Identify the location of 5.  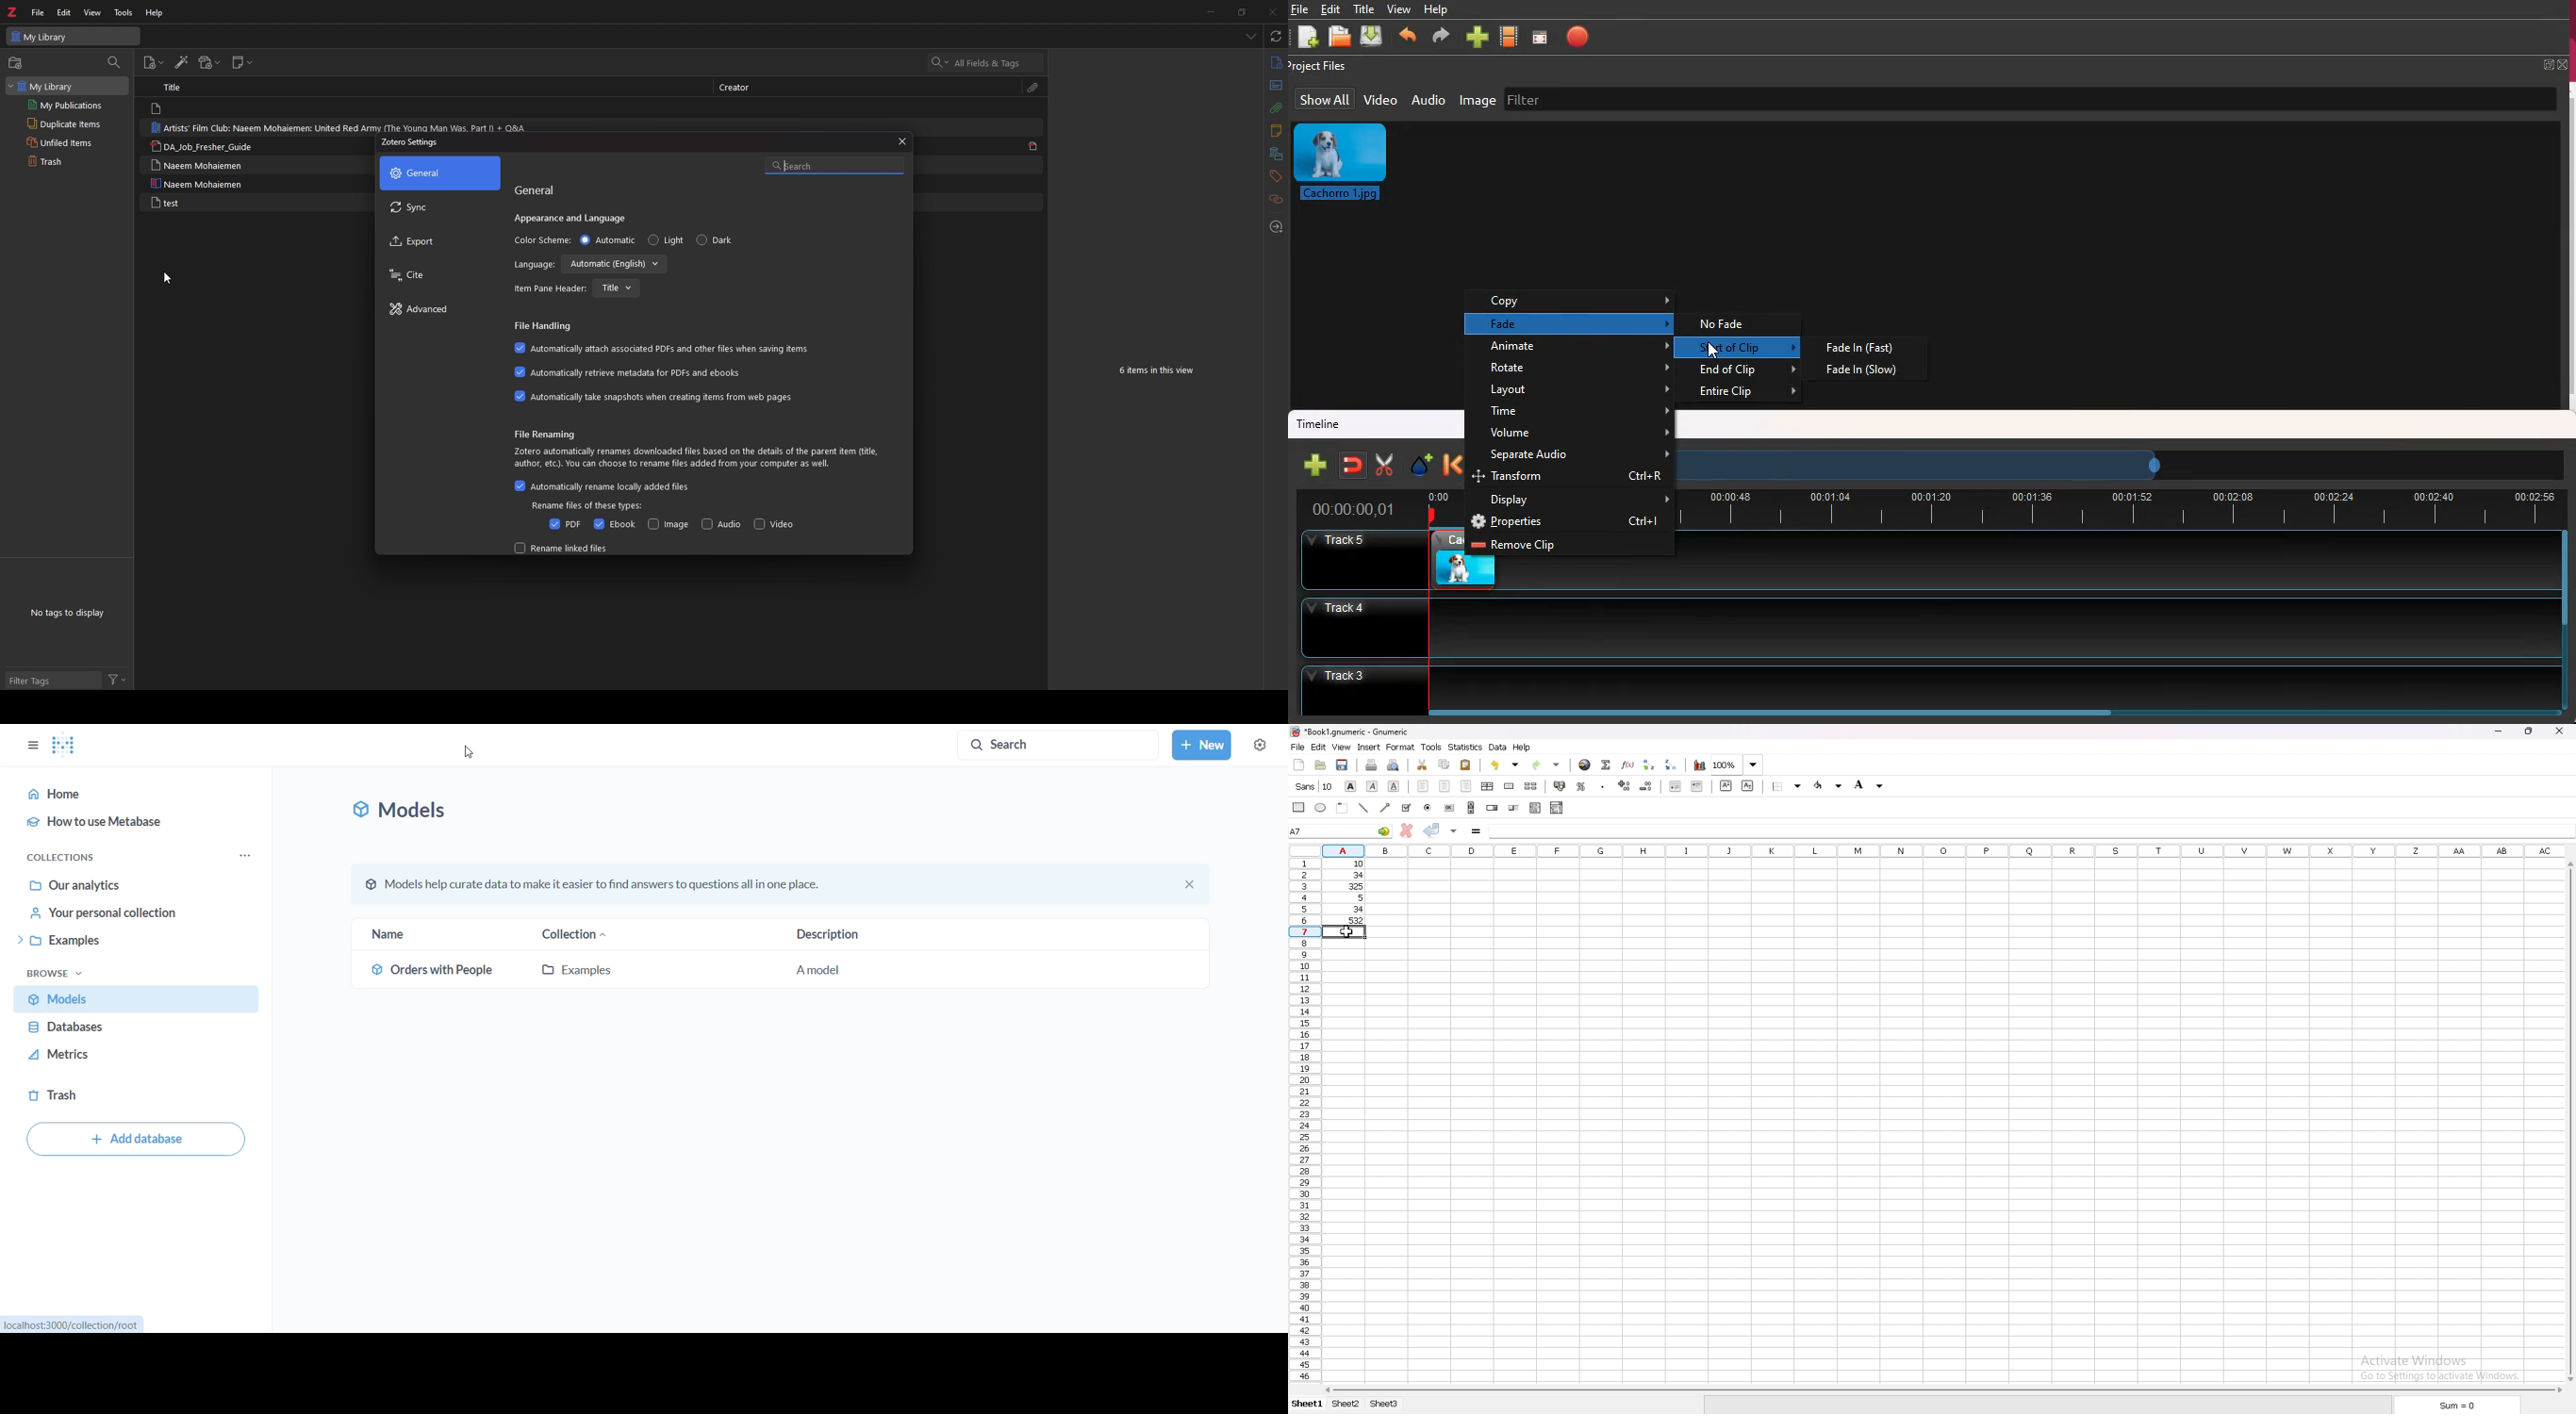
(1351, 898).